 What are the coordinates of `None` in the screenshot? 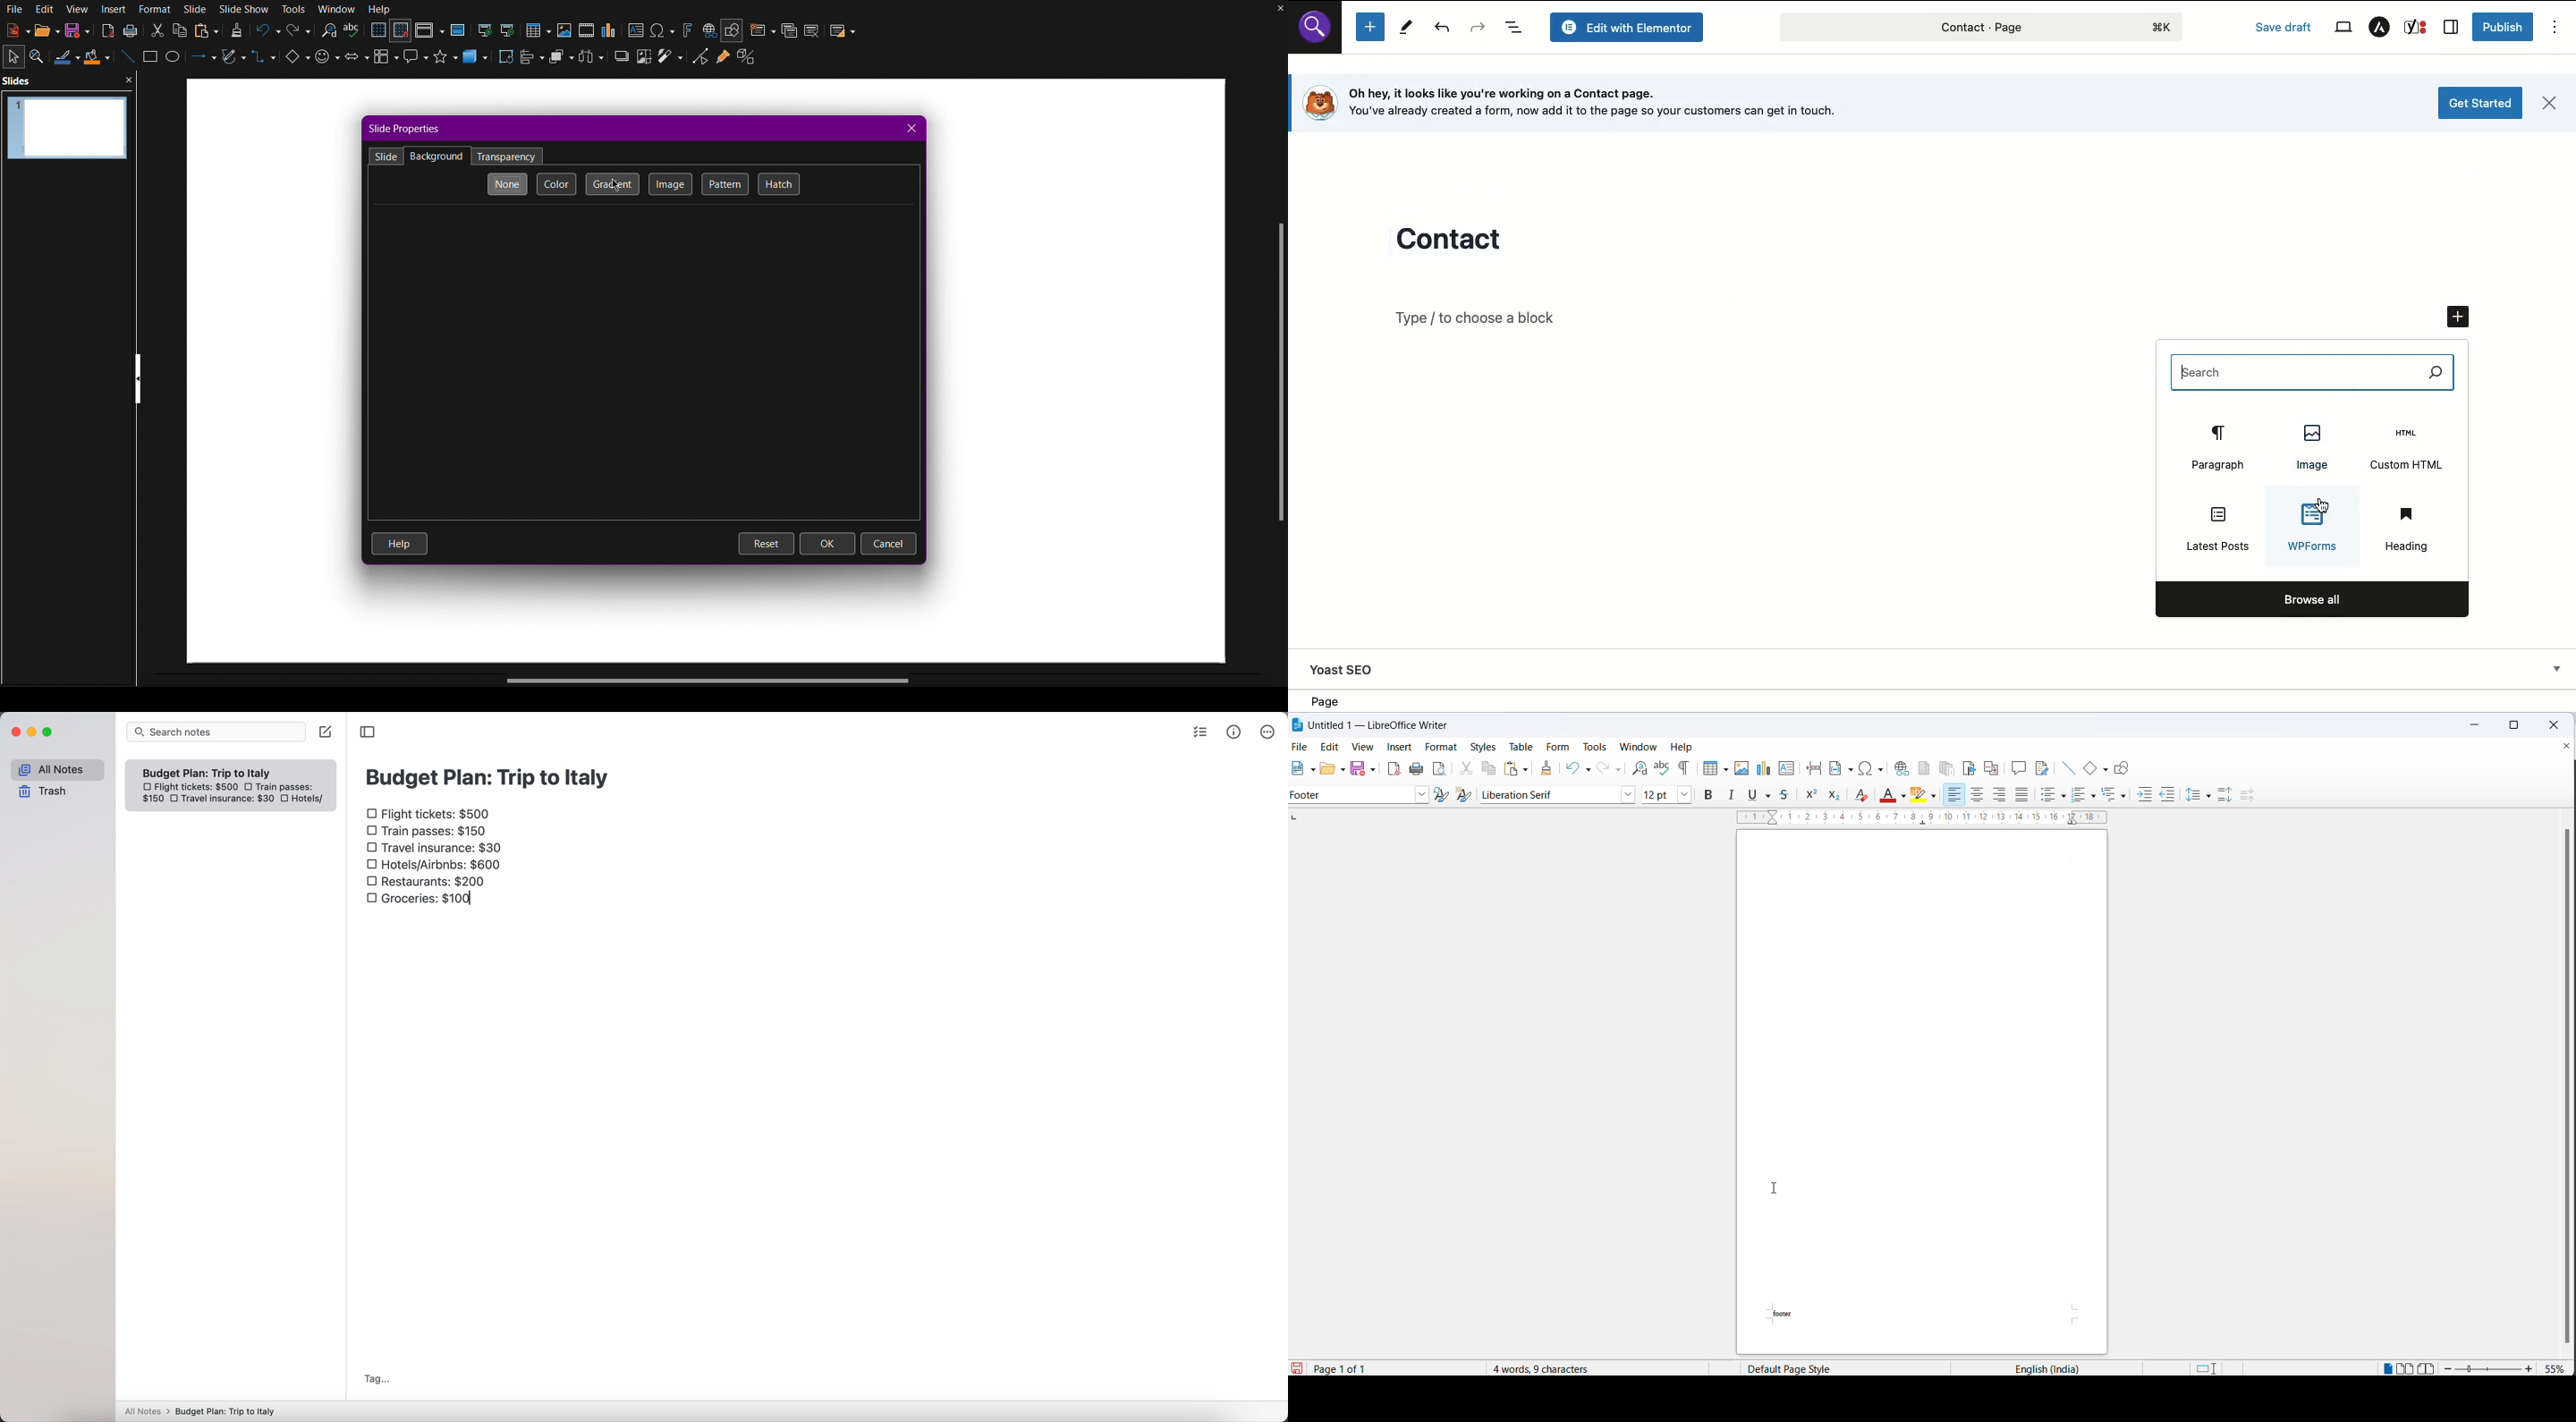 It's located at (508, 184).